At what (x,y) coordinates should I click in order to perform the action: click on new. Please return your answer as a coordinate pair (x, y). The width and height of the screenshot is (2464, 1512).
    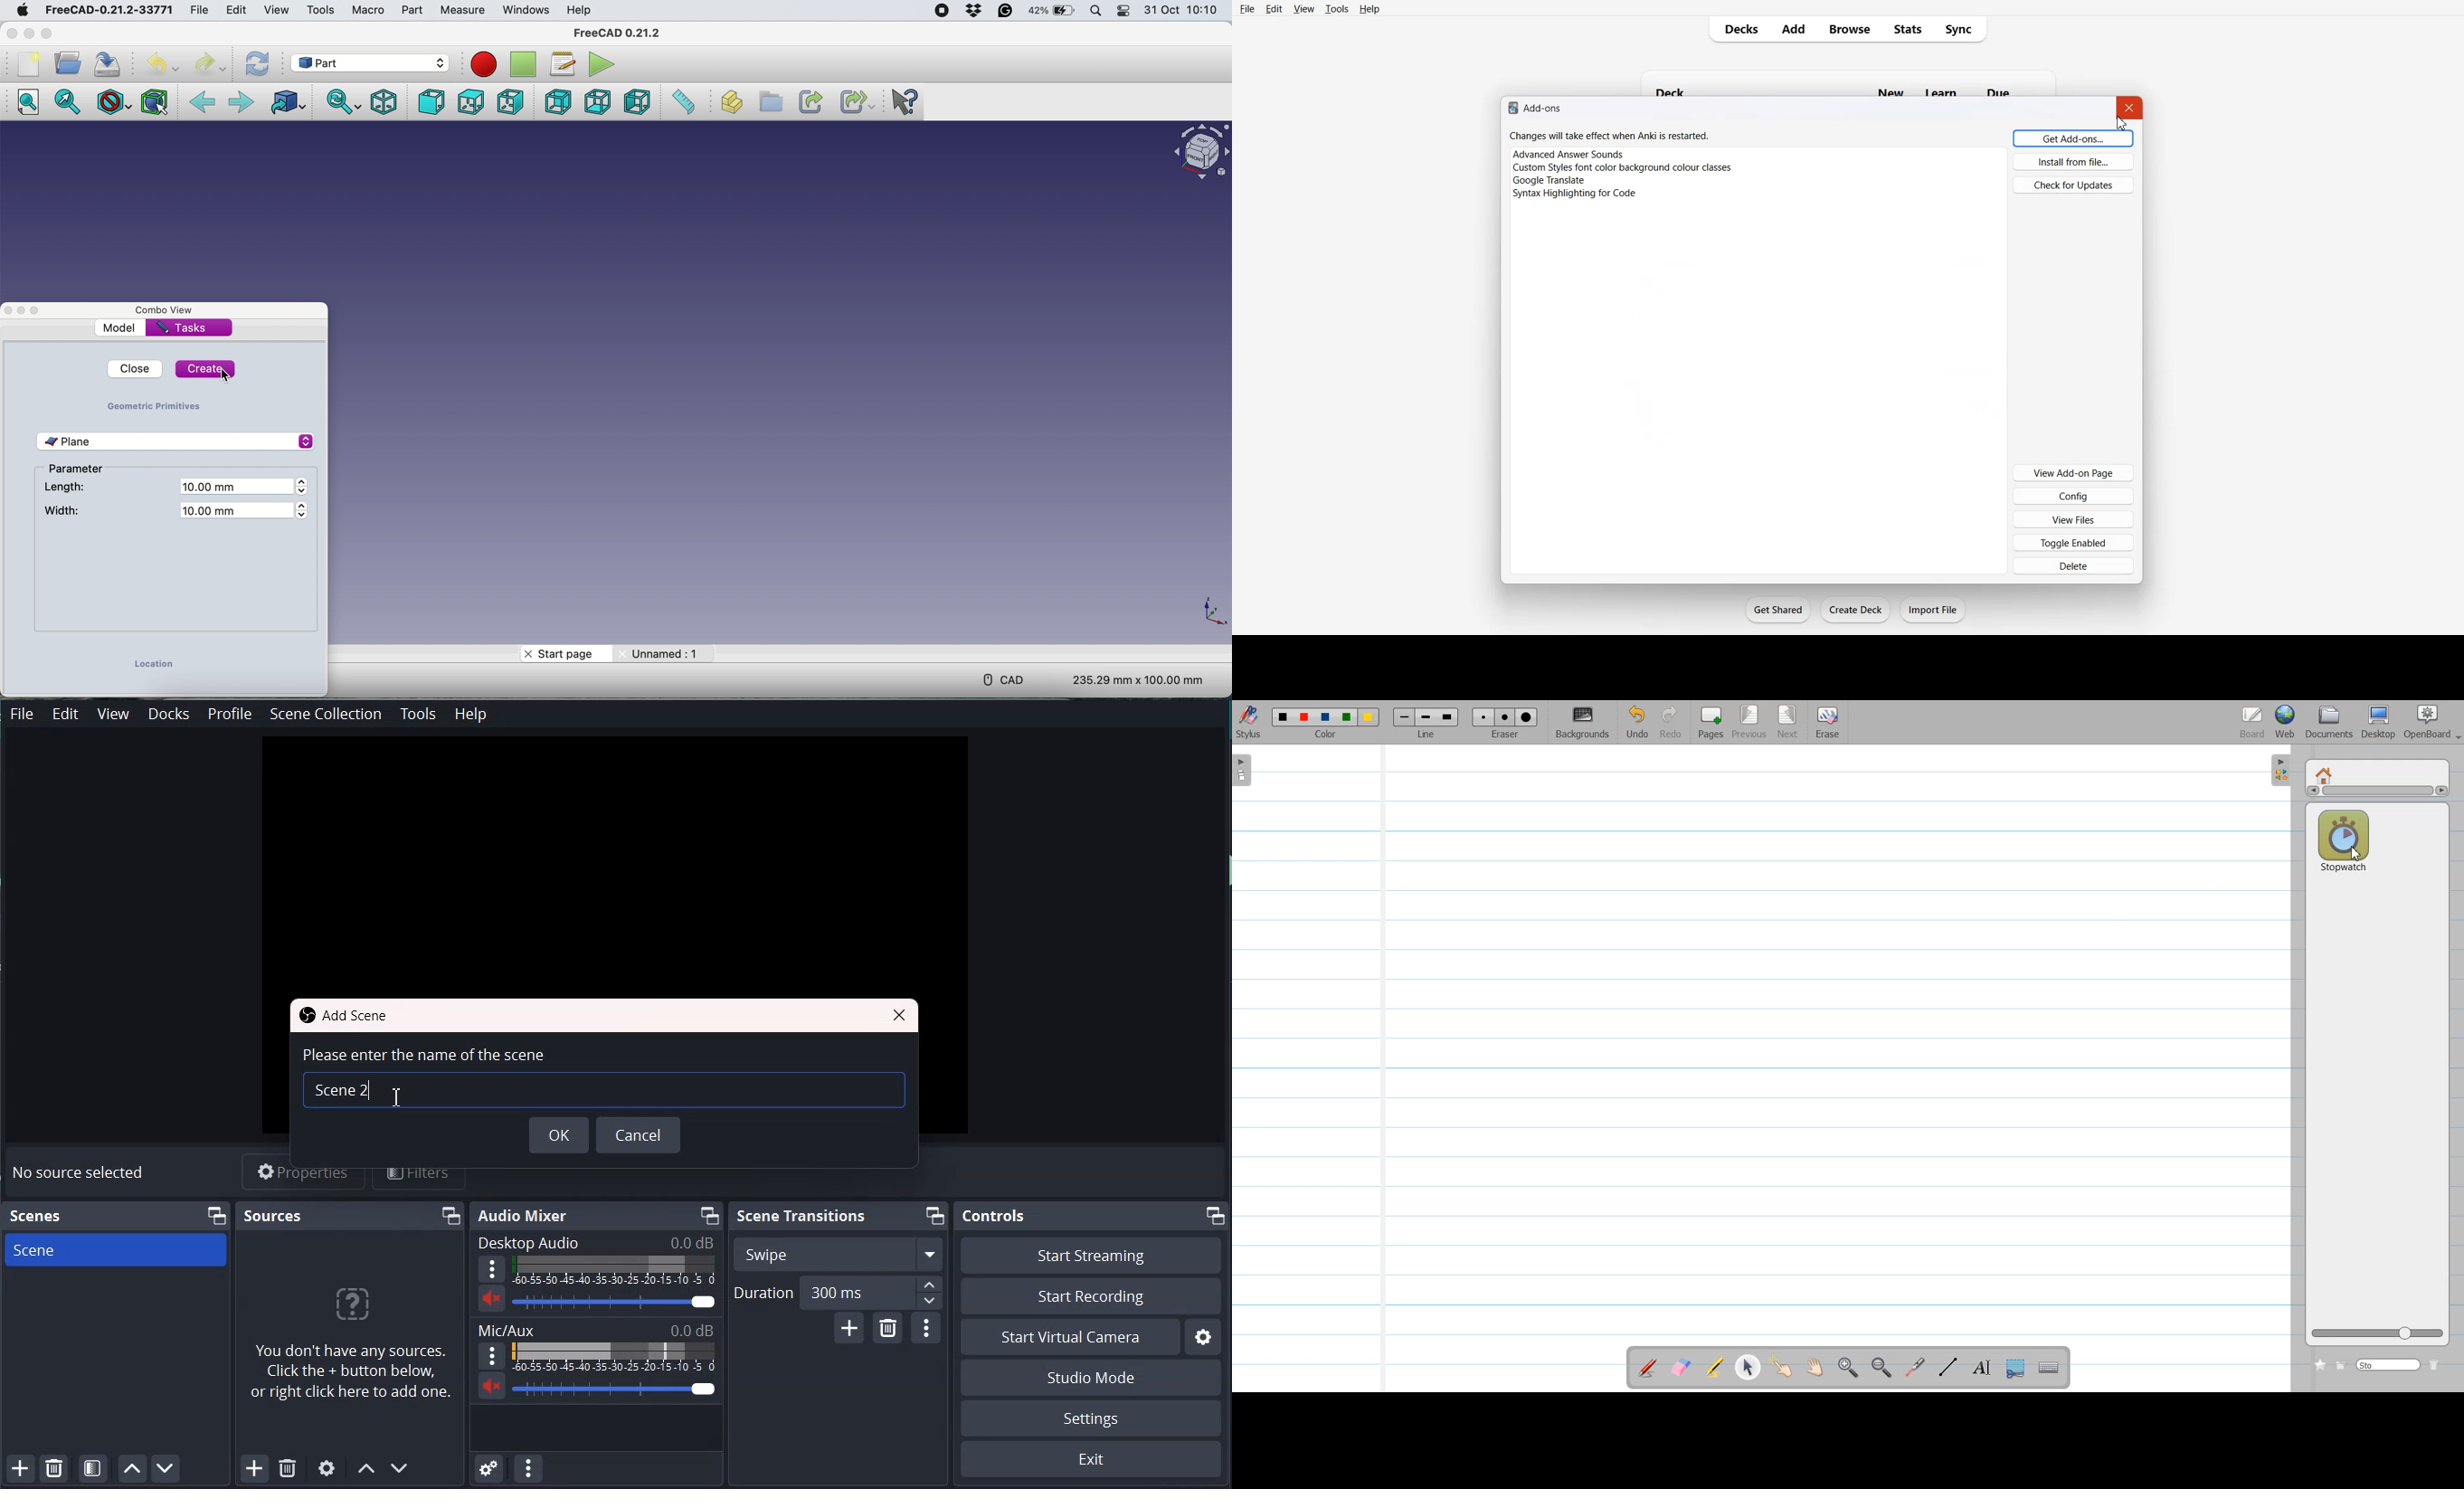
    Looking at the image, I should click on (1889, 92).